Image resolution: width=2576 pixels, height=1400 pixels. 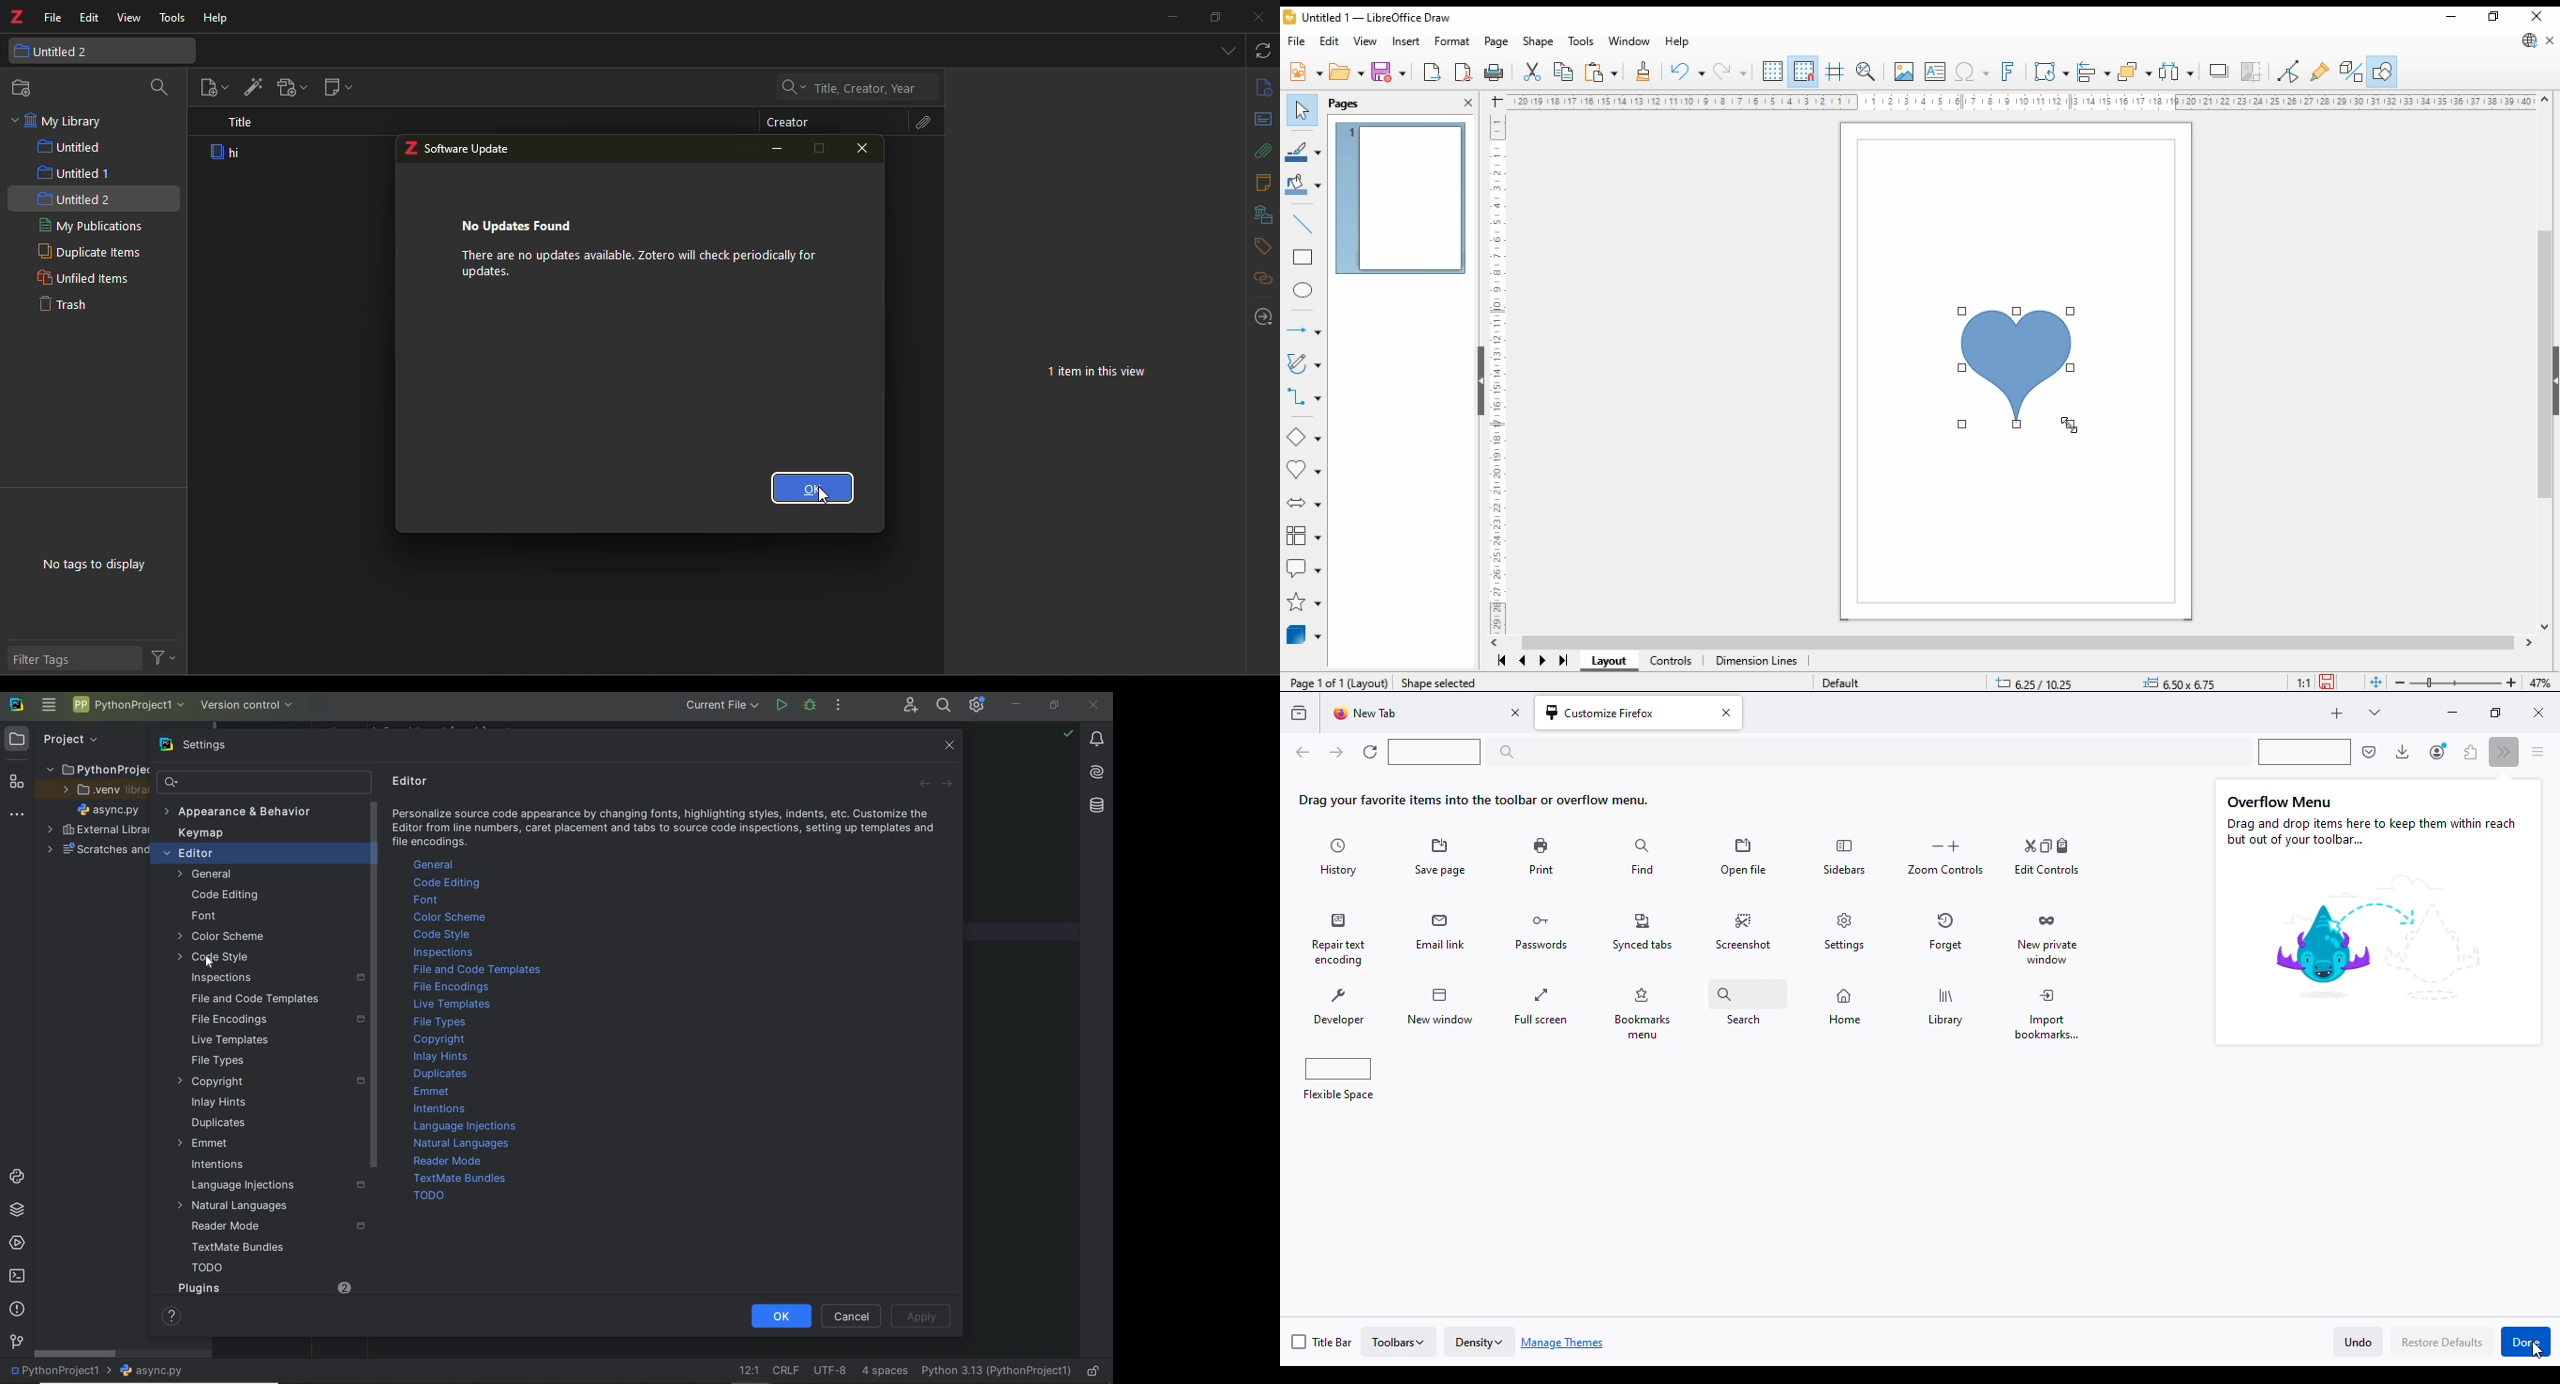 I want to click on export, so click(x=1433, y=72).